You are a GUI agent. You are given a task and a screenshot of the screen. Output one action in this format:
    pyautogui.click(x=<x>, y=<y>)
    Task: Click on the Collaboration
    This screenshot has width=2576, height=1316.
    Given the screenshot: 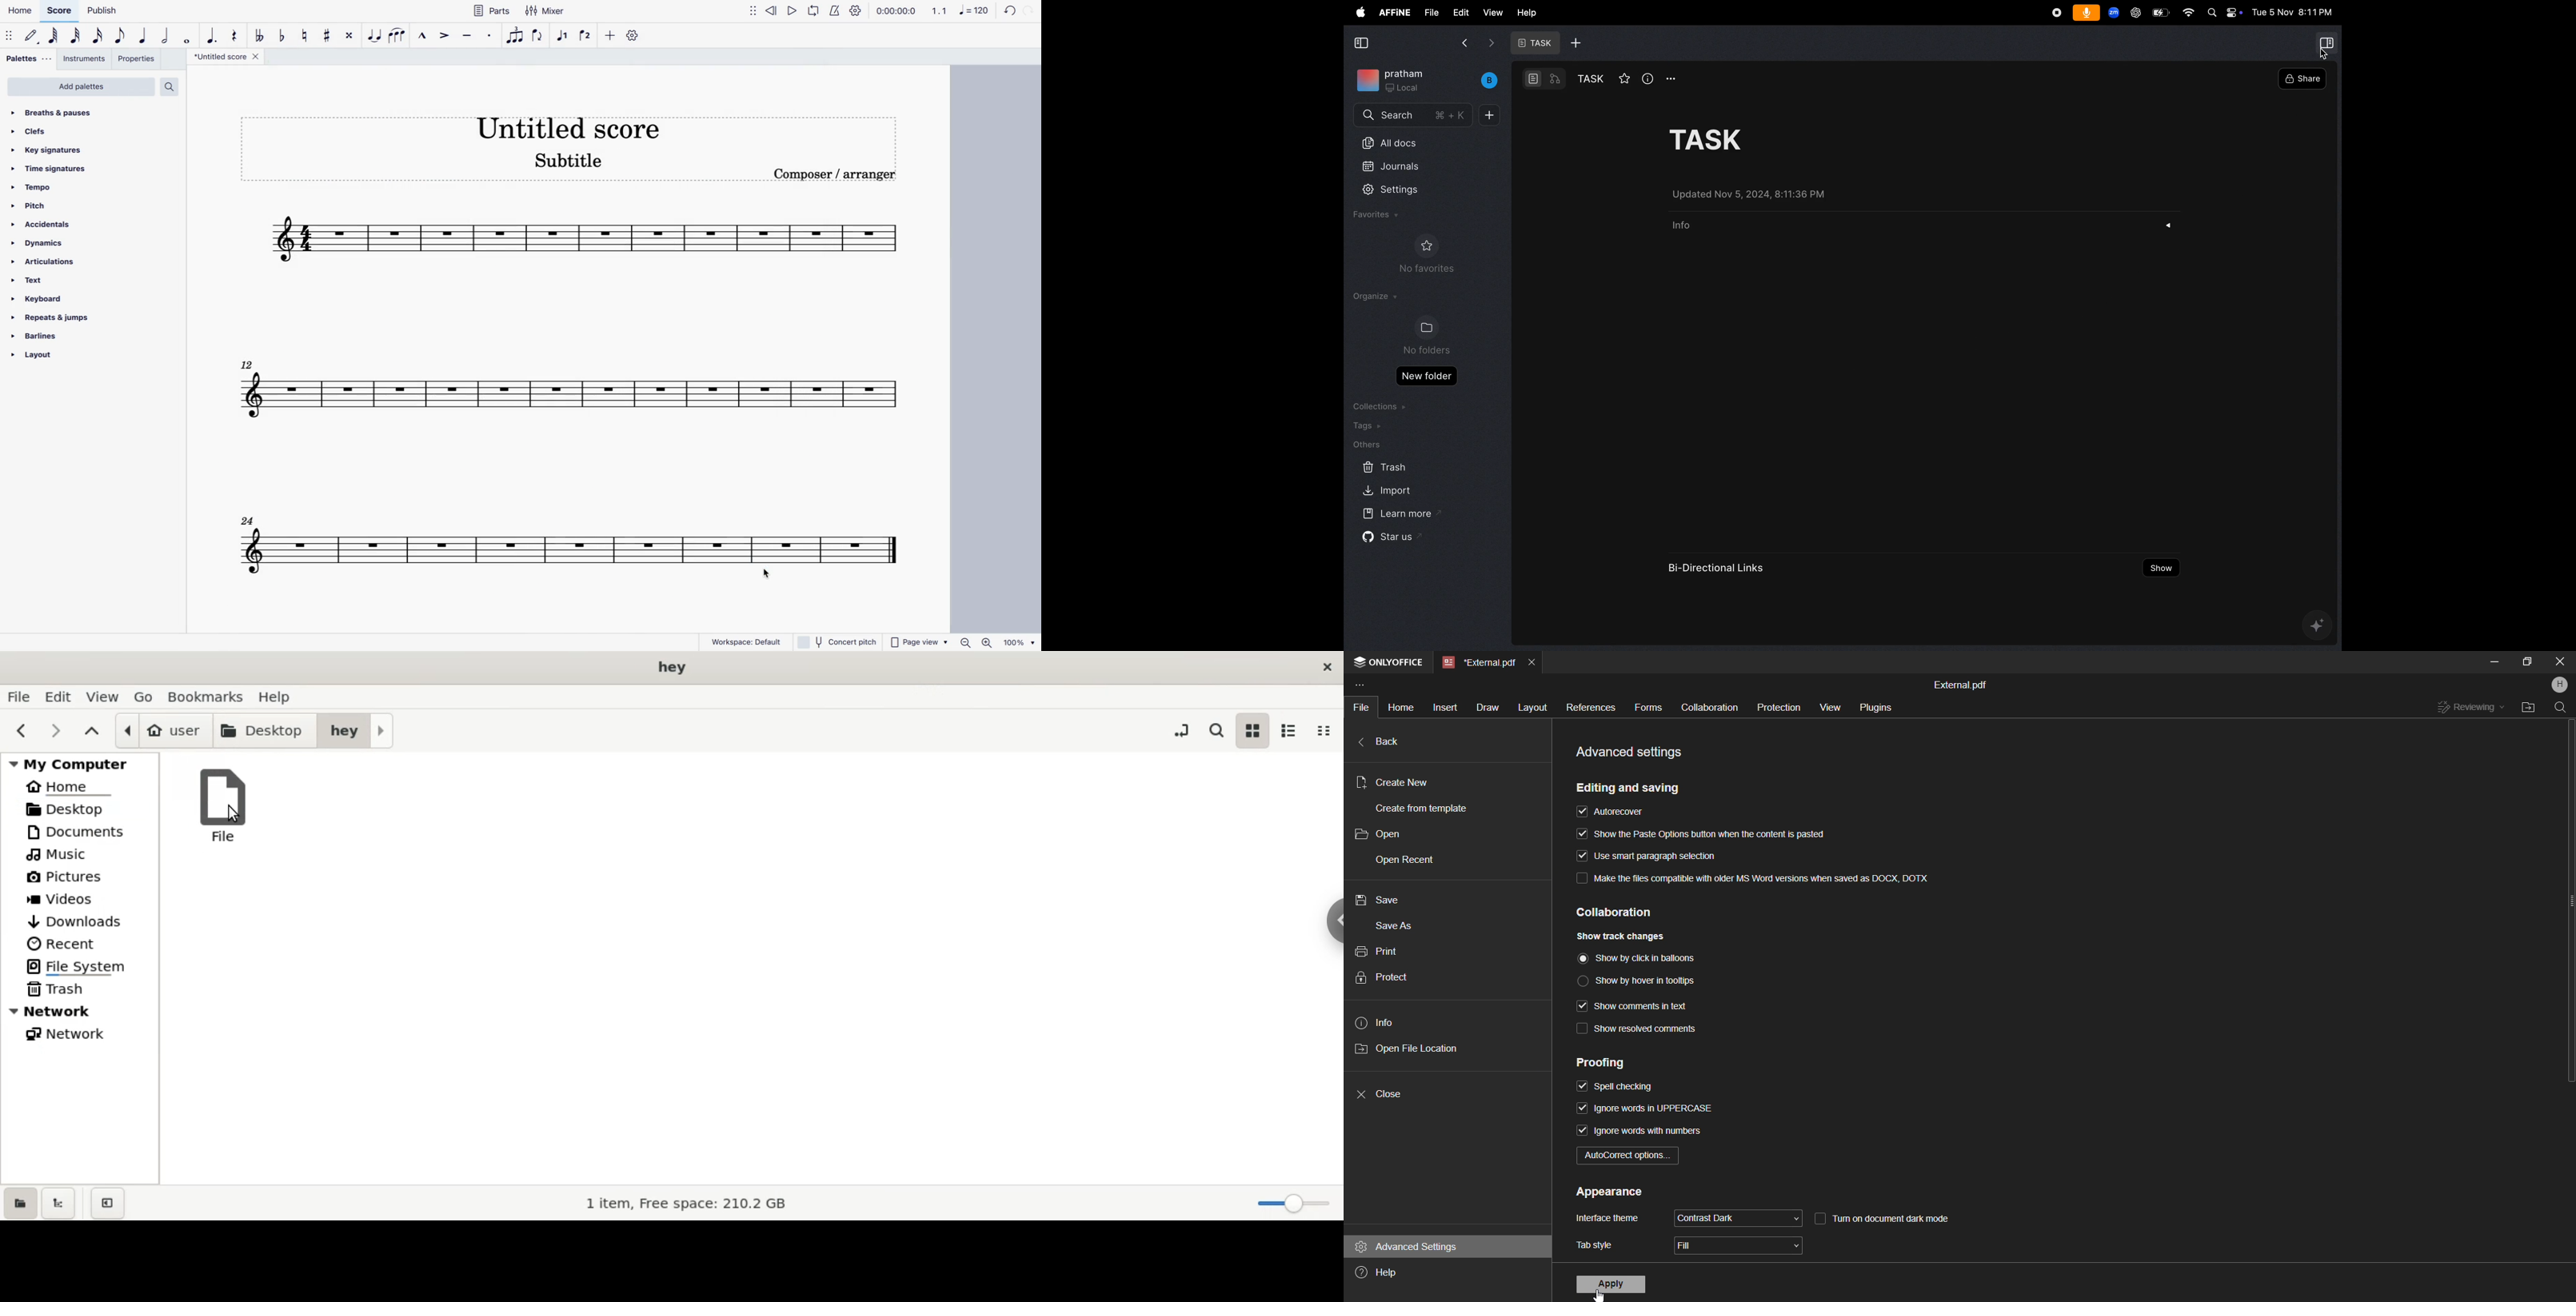 What is the action you would take?
    pyautogui.click(x=1708, y=708)
    